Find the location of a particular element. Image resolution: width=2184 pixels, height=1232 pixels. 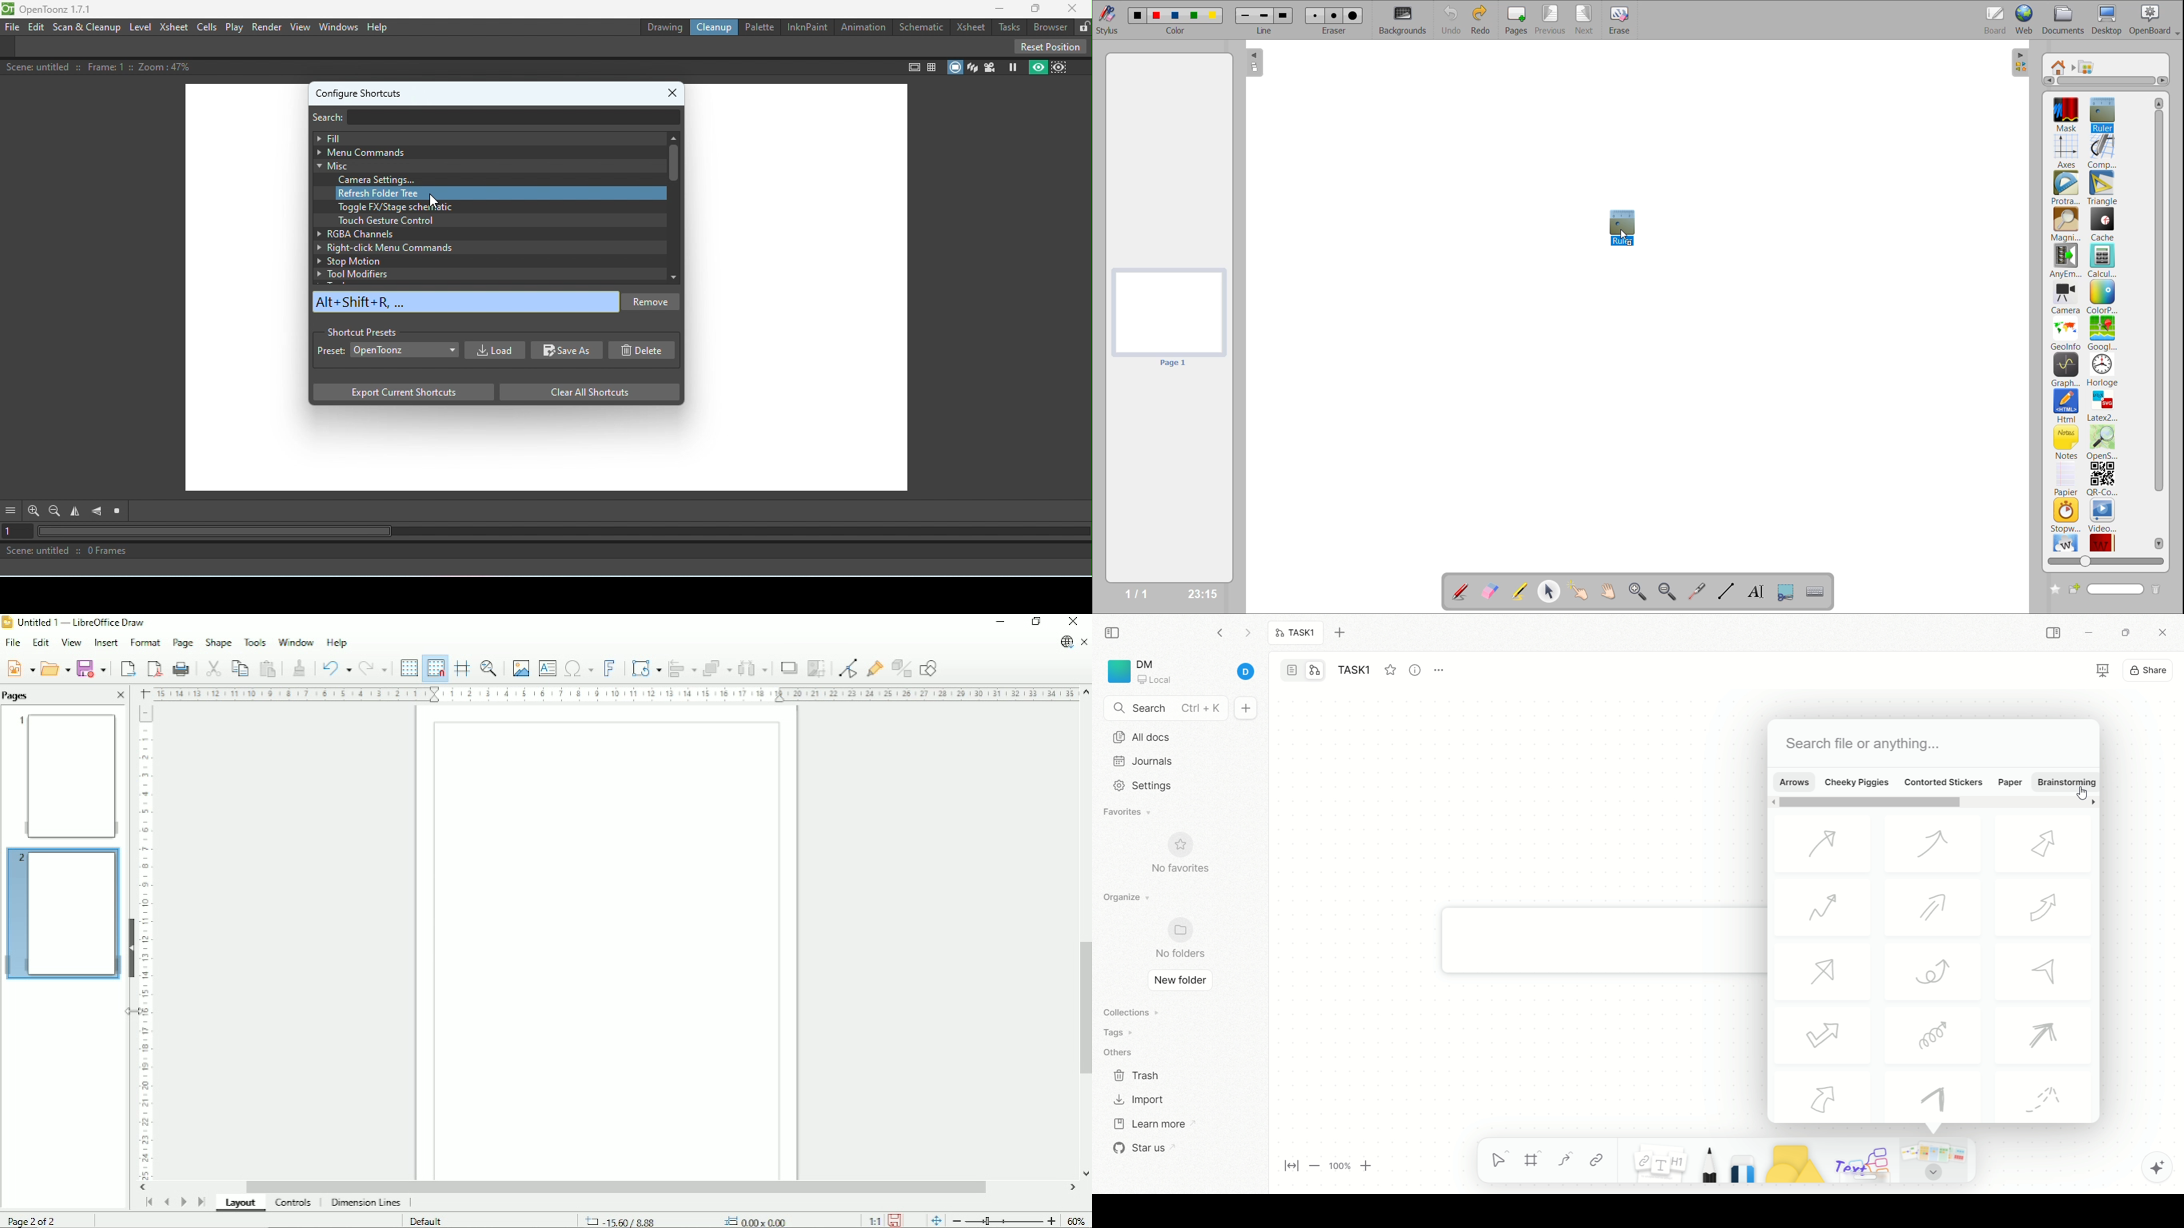

Cut is located at coordinates (212, 667).